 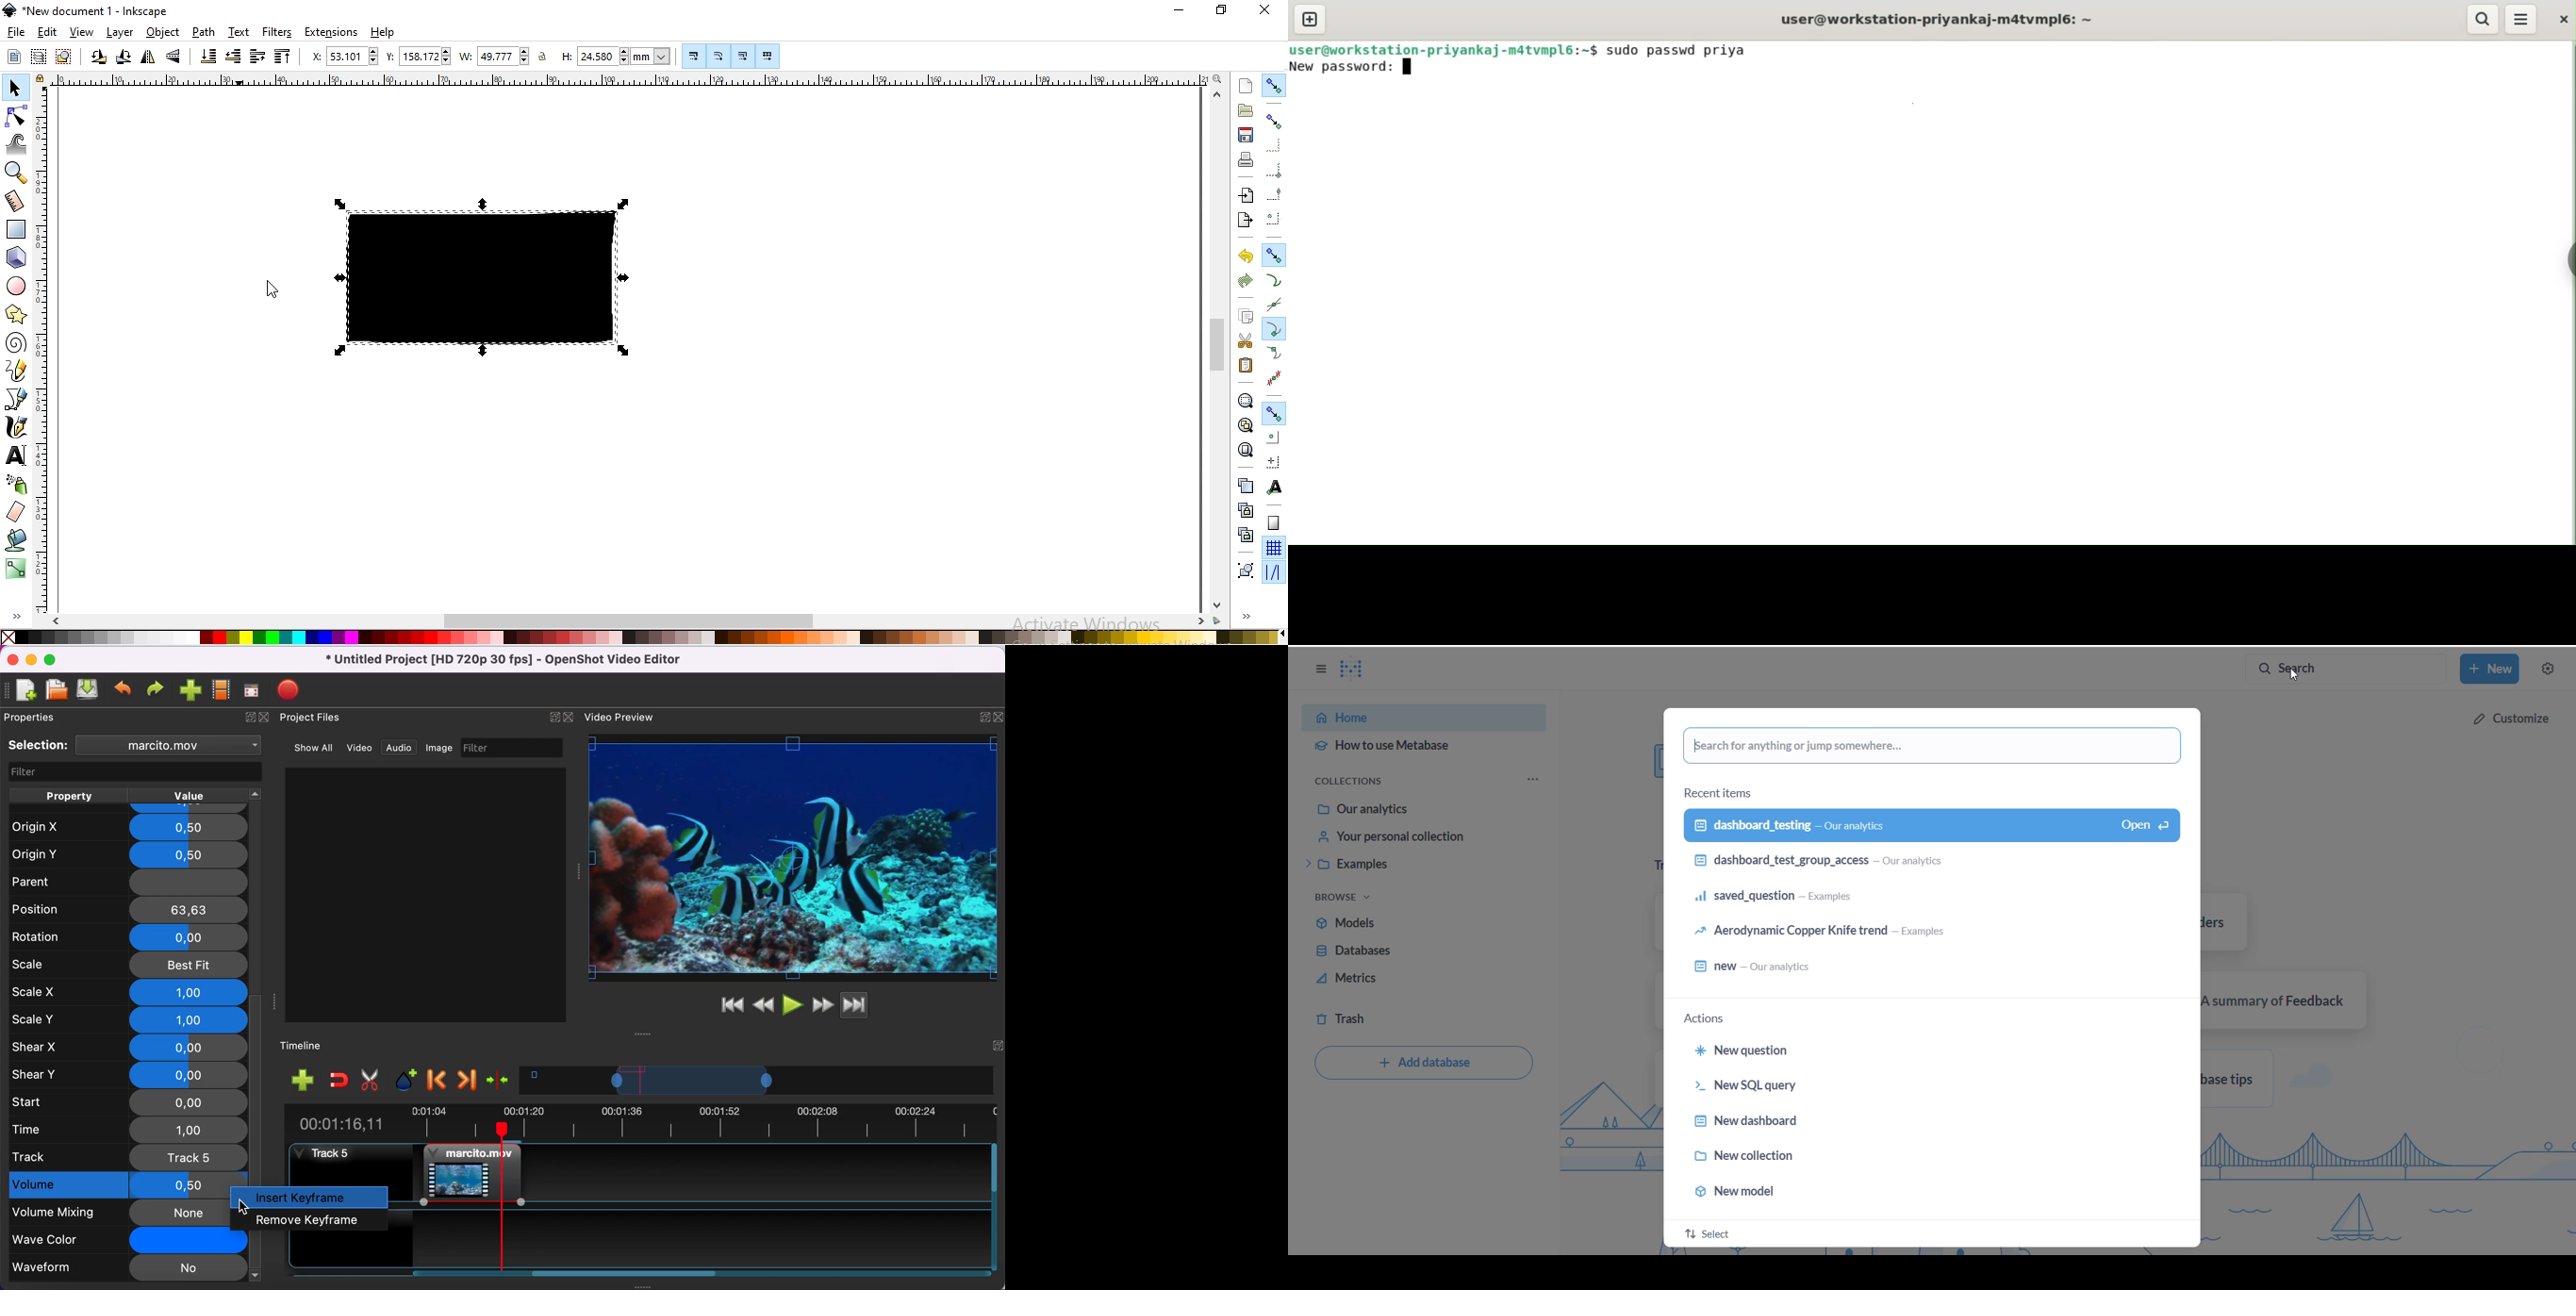 I want to click on draw  calligraphic or brush strokes, so click(x=16, y=427).